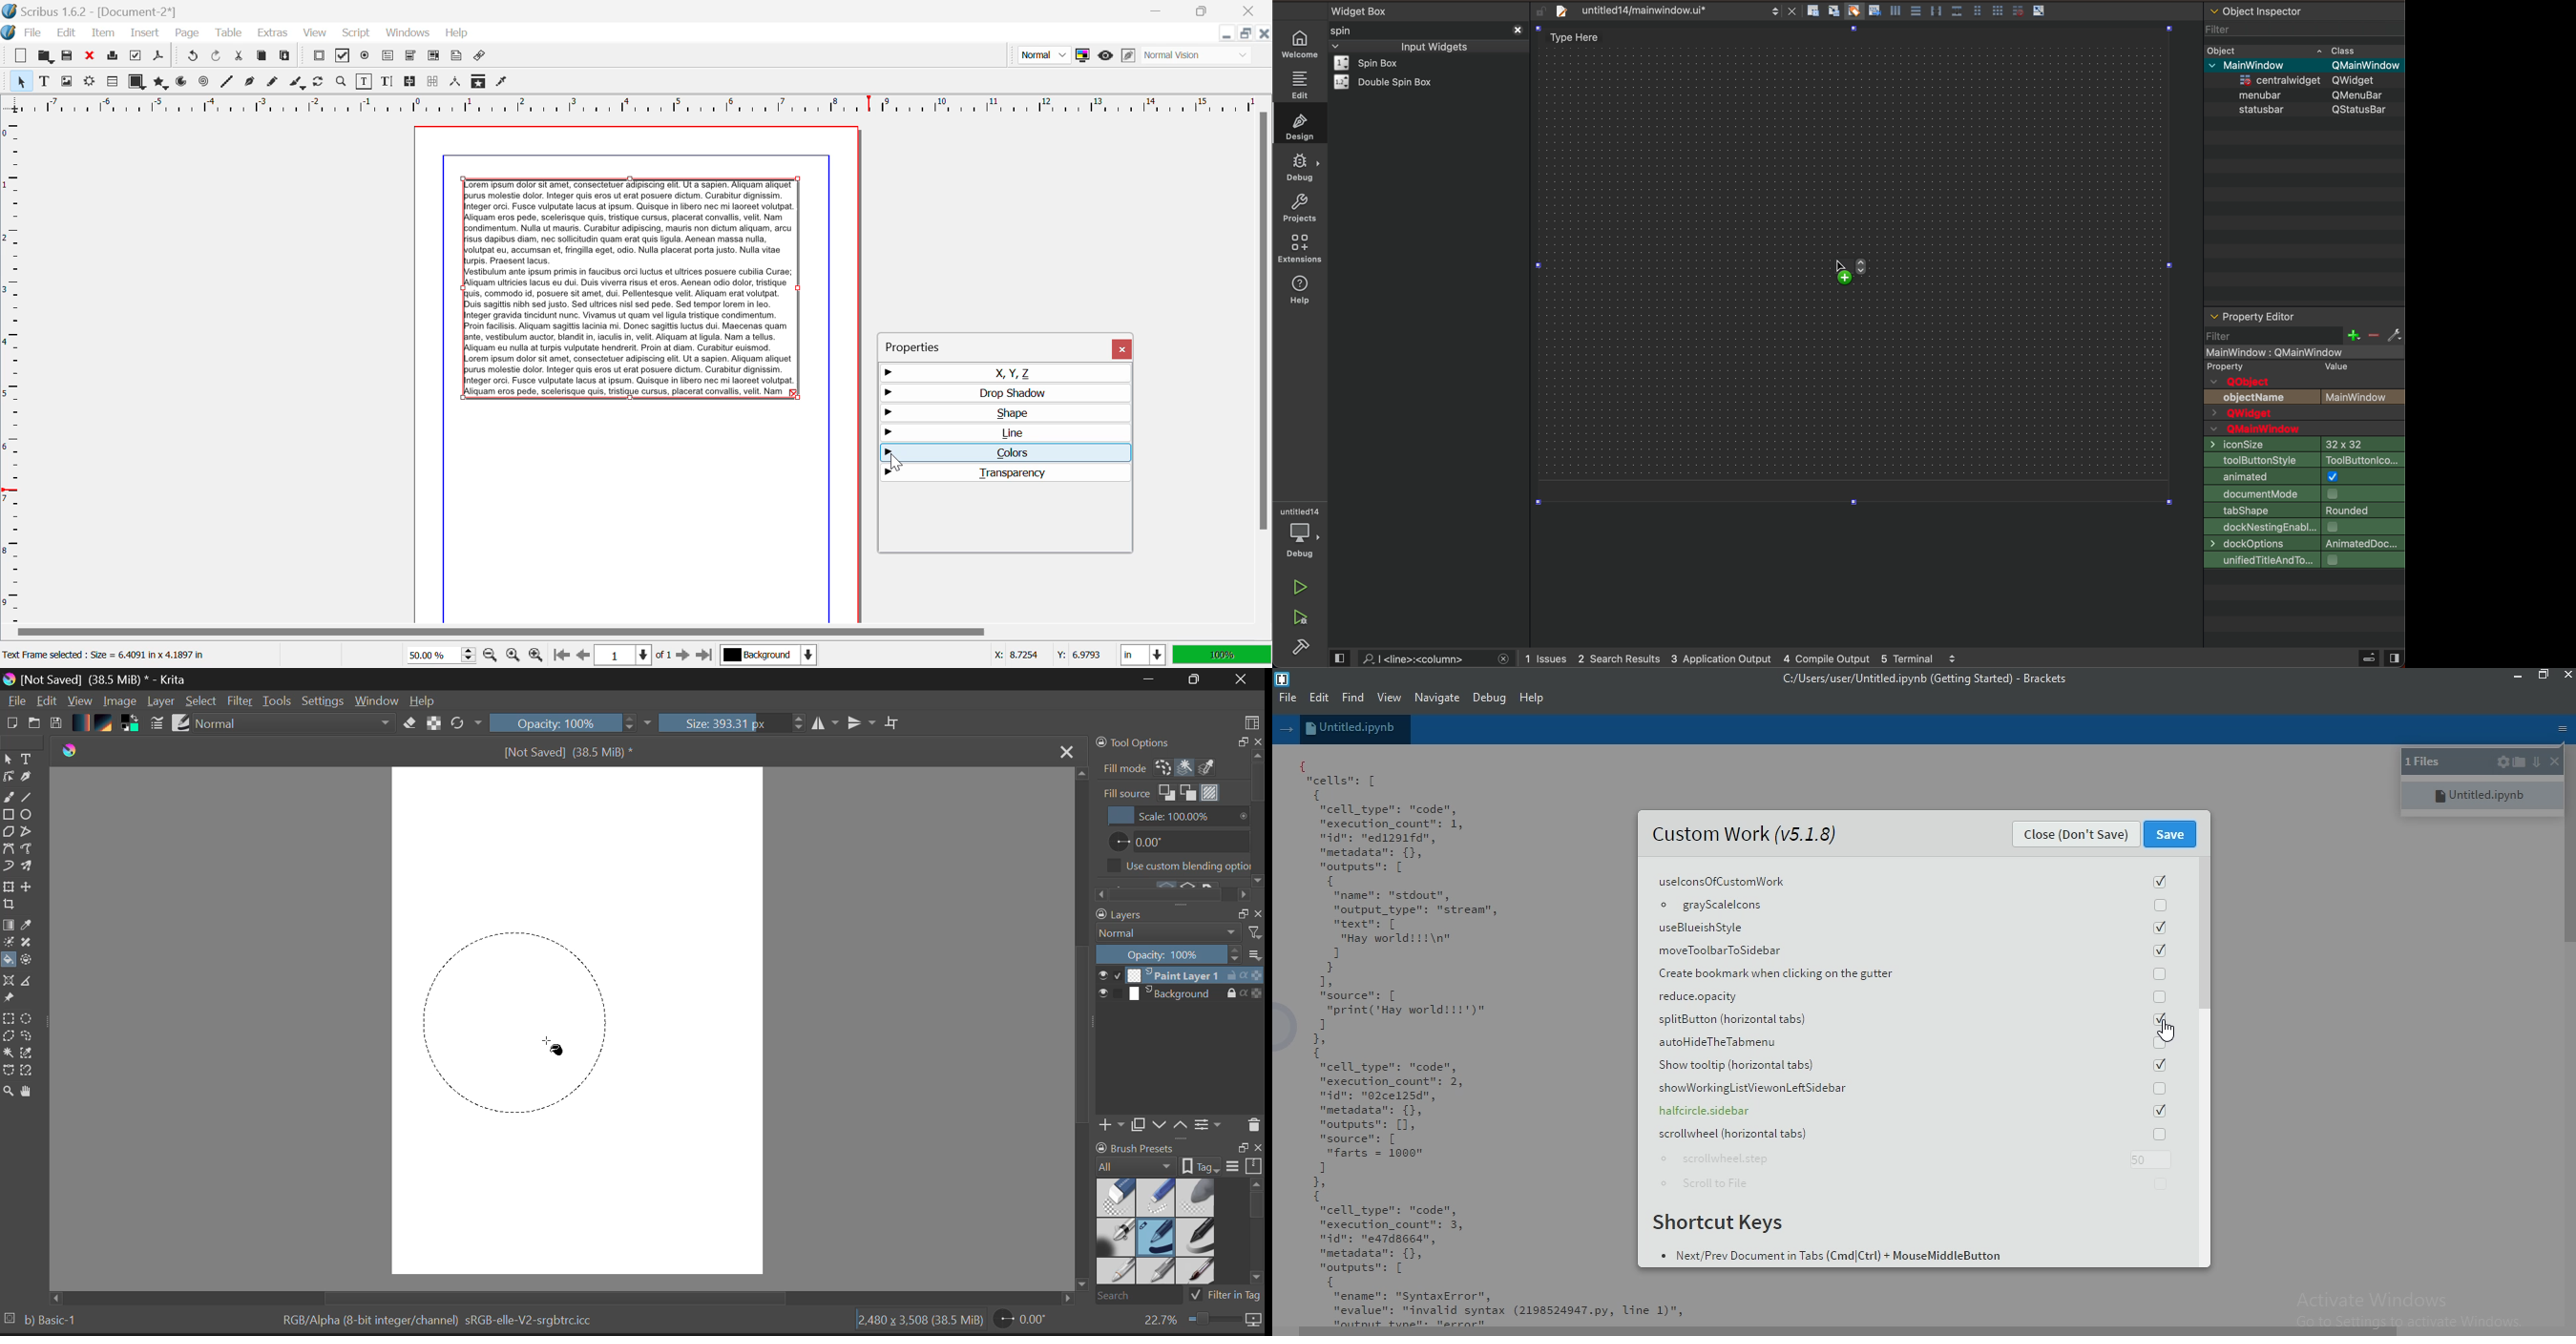 The height and width of the screenshot is (1344, 2576). I want to click on Pdf Push Button, so click(319, 57).